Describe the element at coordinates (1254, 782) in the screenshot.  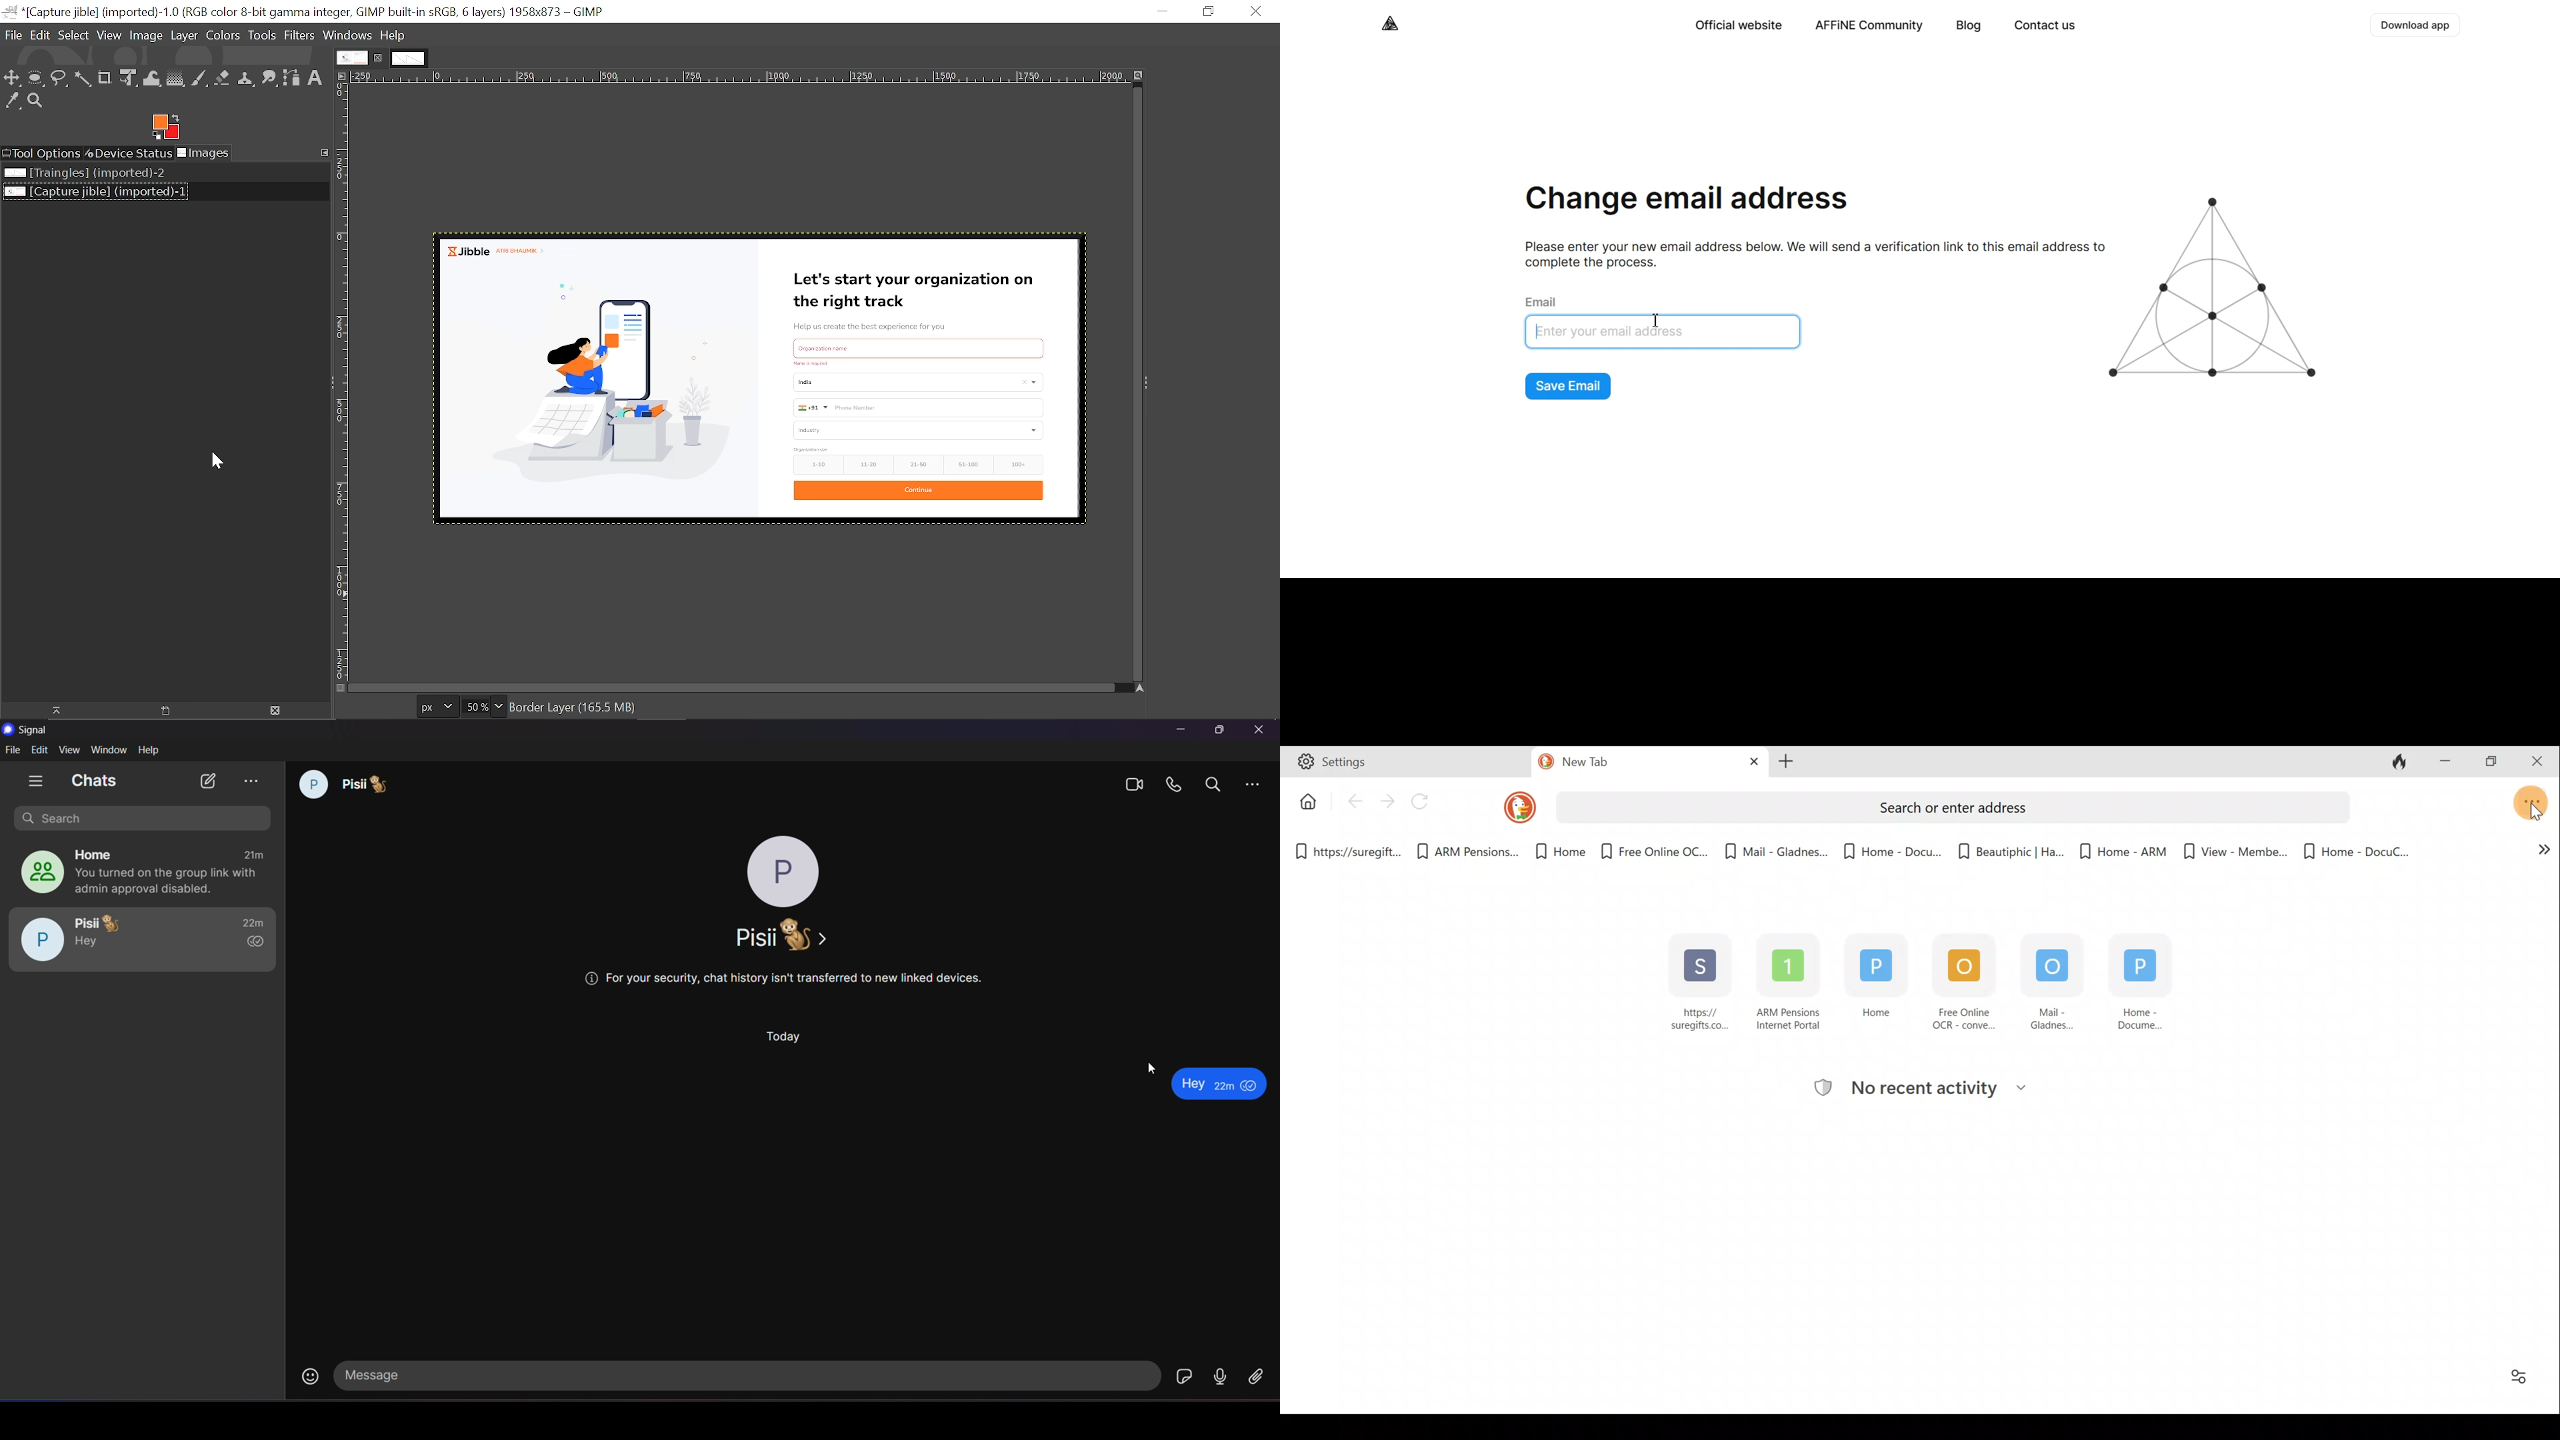
I see `more` at that location.